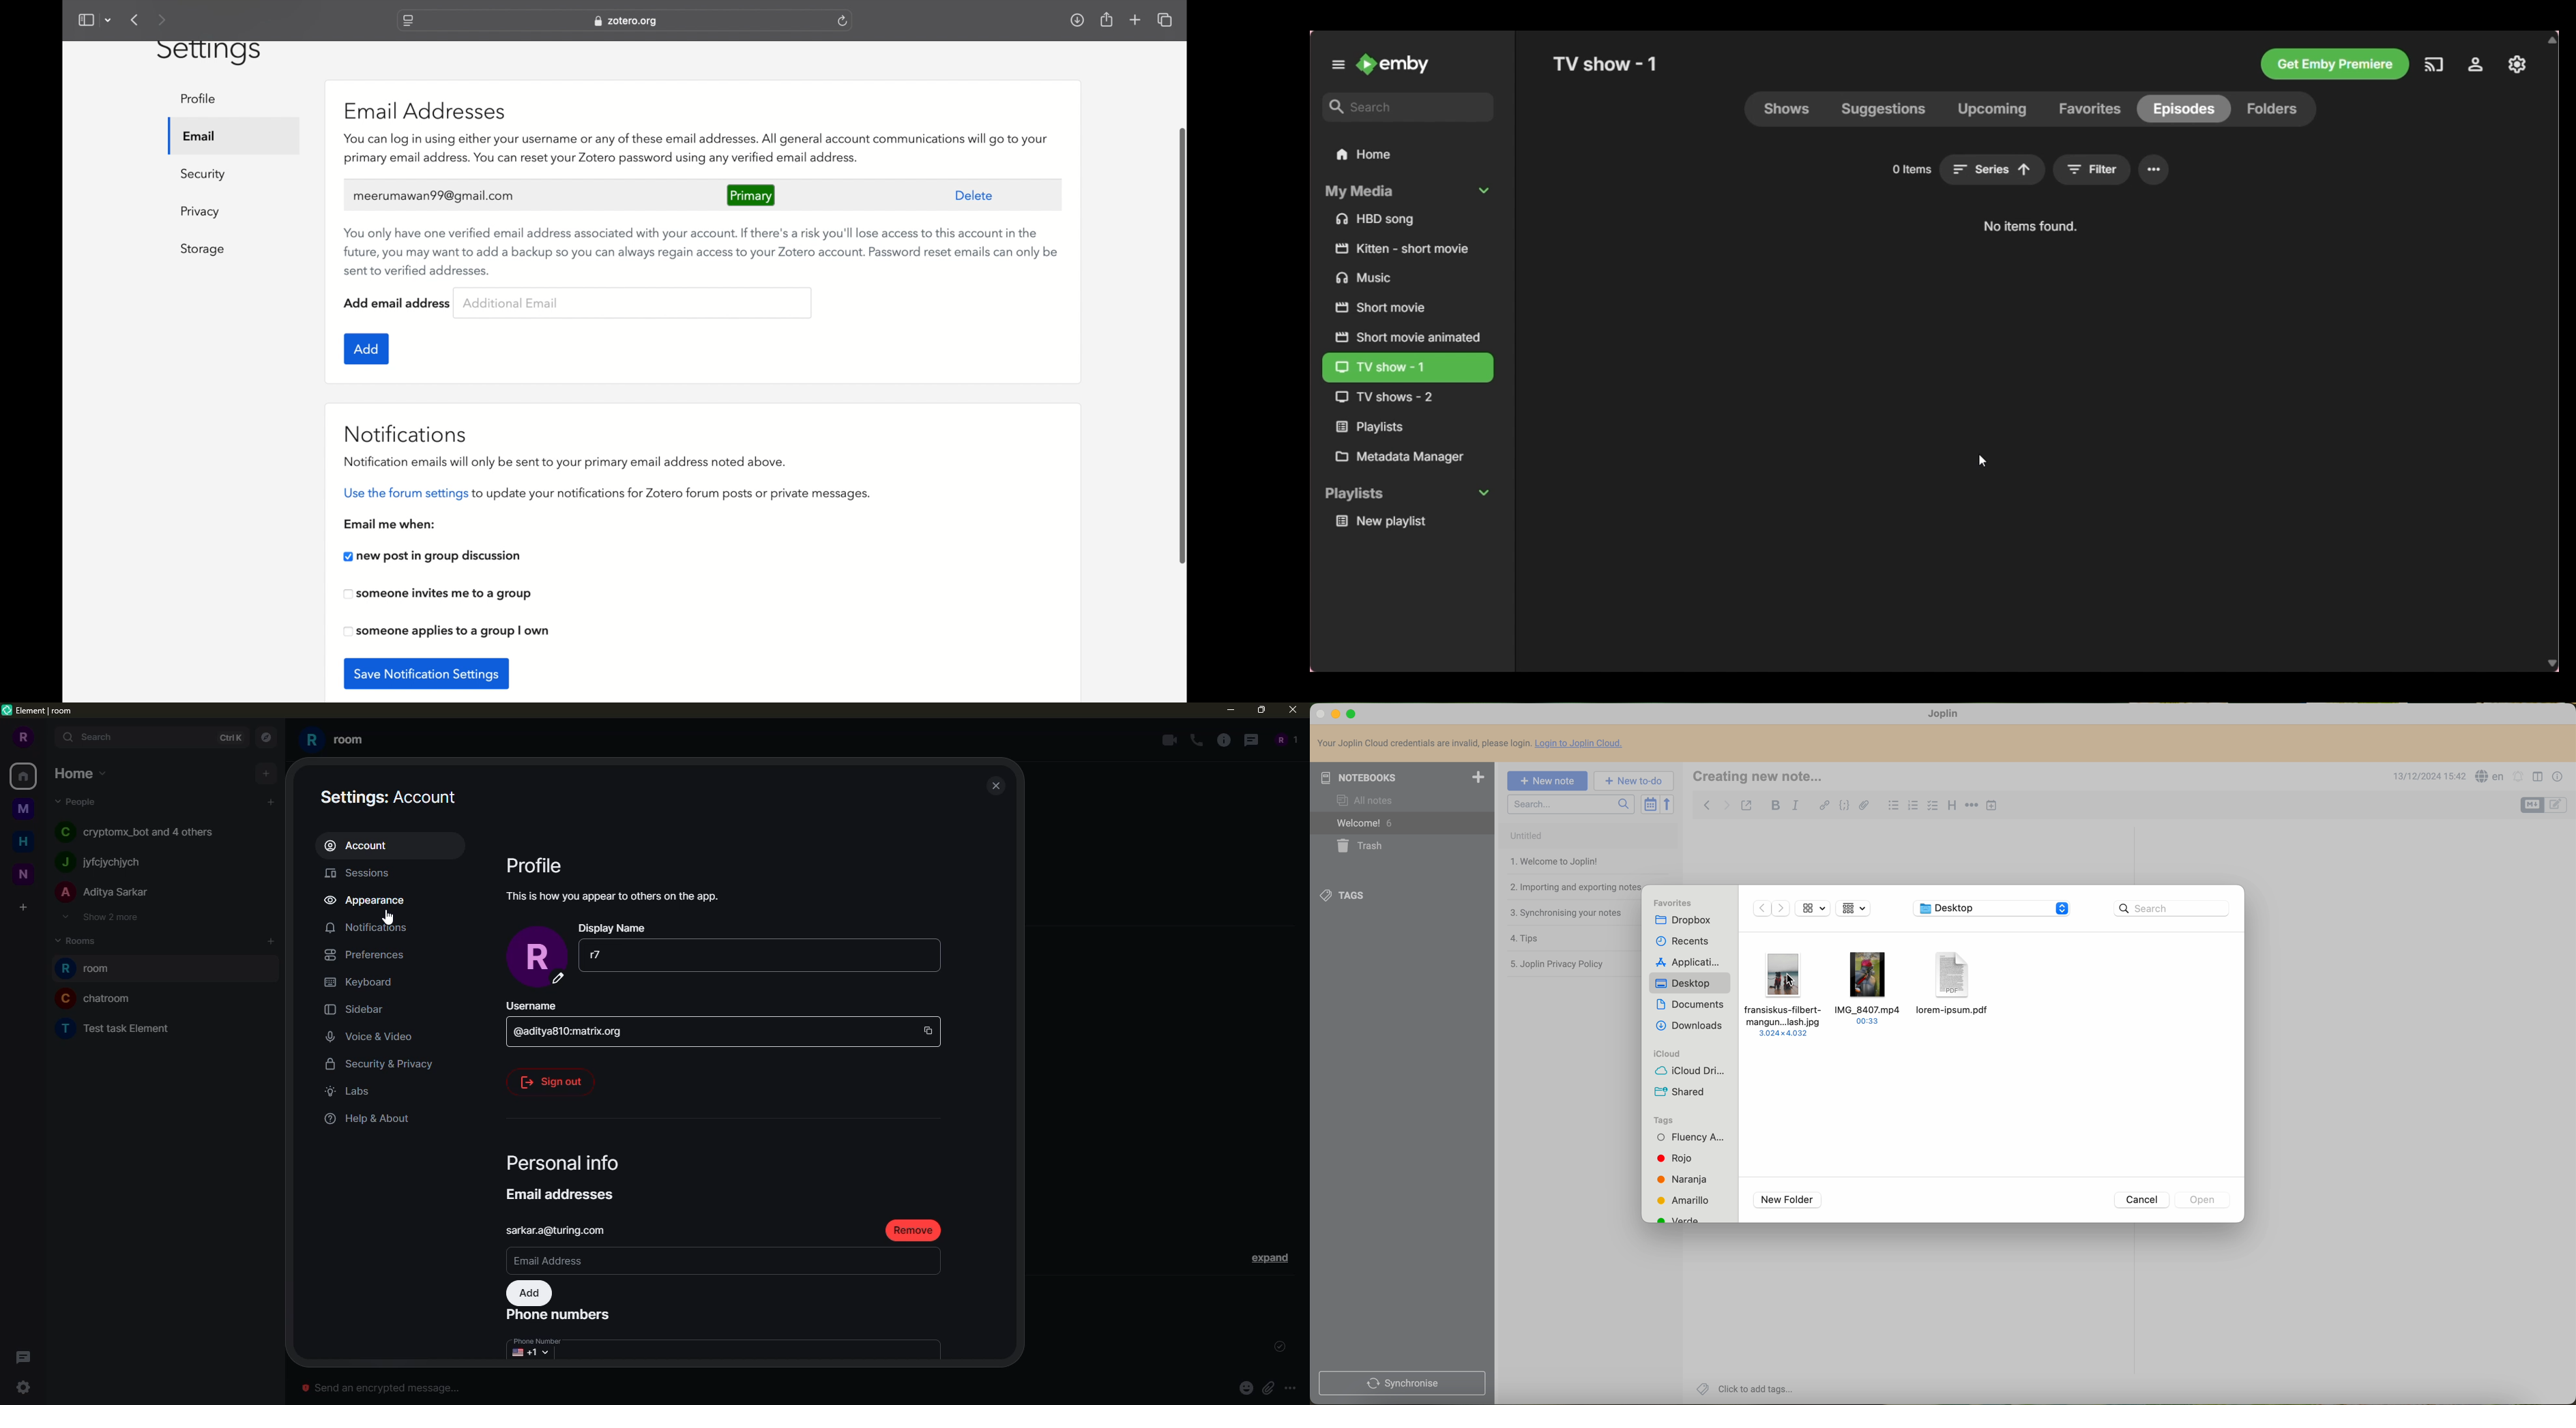 This screenshot has width=2576, height=1428. Describe the element at coordinates (1686, 1181) in the screenshot. I see `orange tag` at that location.